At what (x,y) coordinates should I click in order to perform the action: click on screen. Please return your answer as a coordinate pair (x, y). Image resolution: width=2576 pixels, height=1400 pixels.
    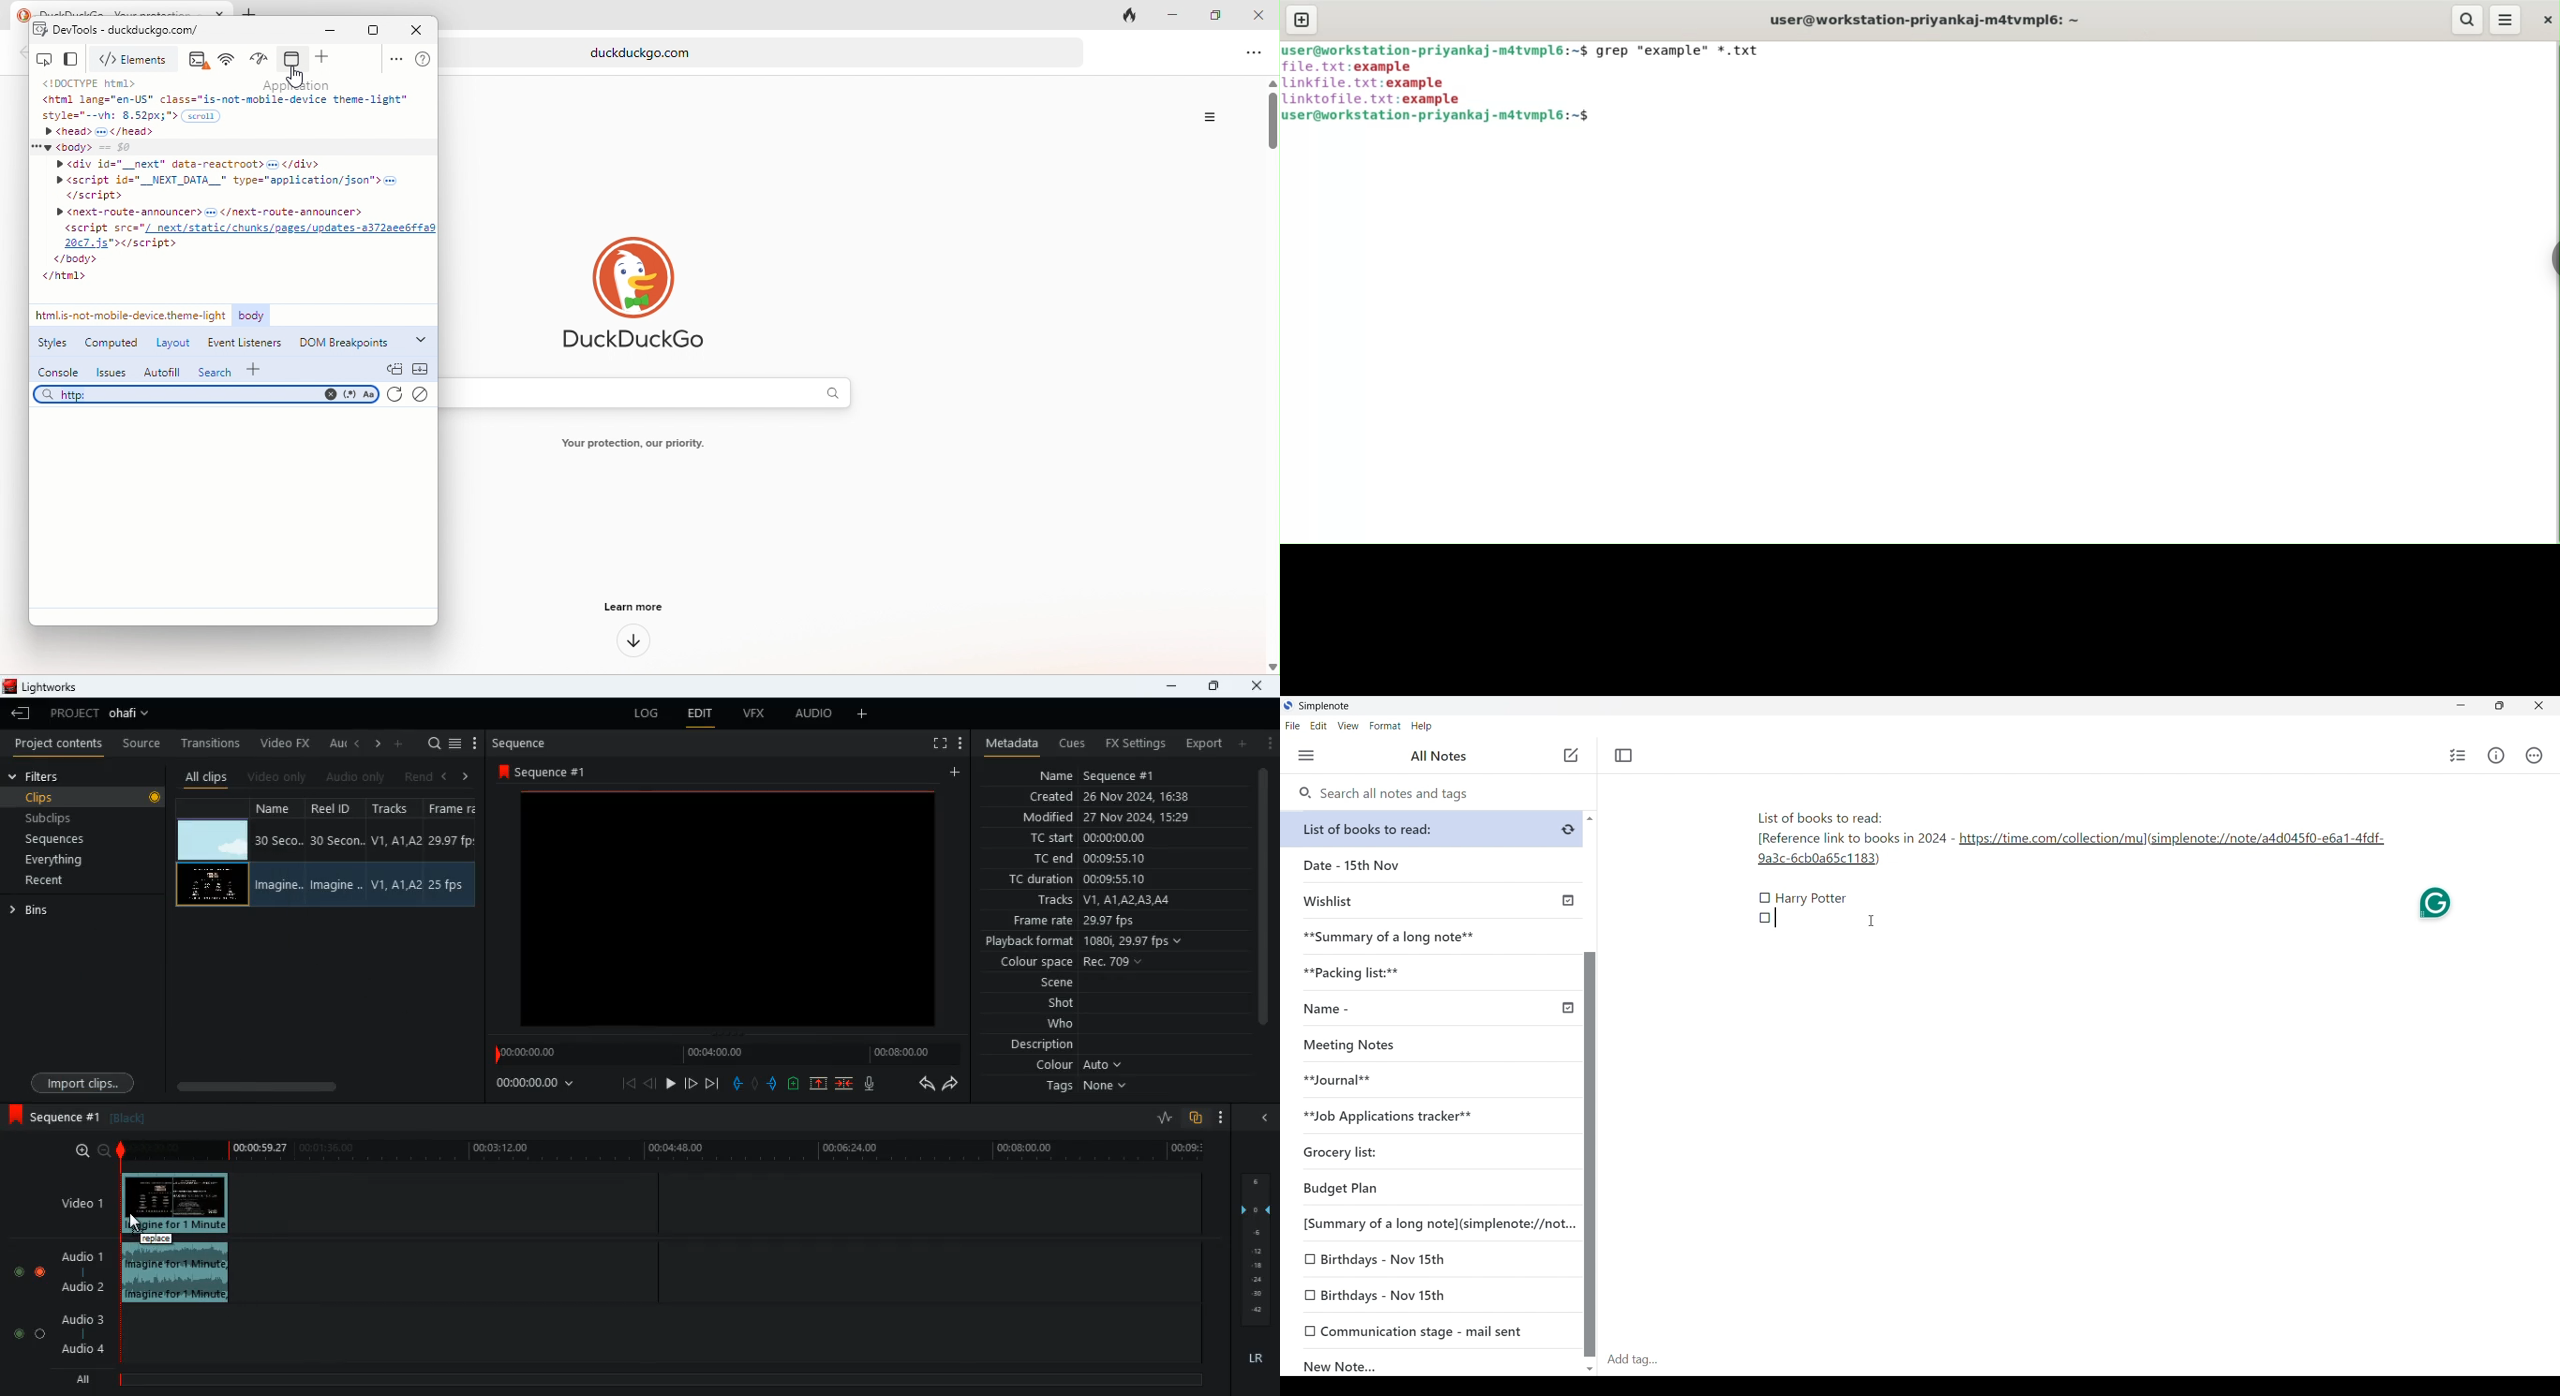
    Looking at the image, I should click on (729, 907).